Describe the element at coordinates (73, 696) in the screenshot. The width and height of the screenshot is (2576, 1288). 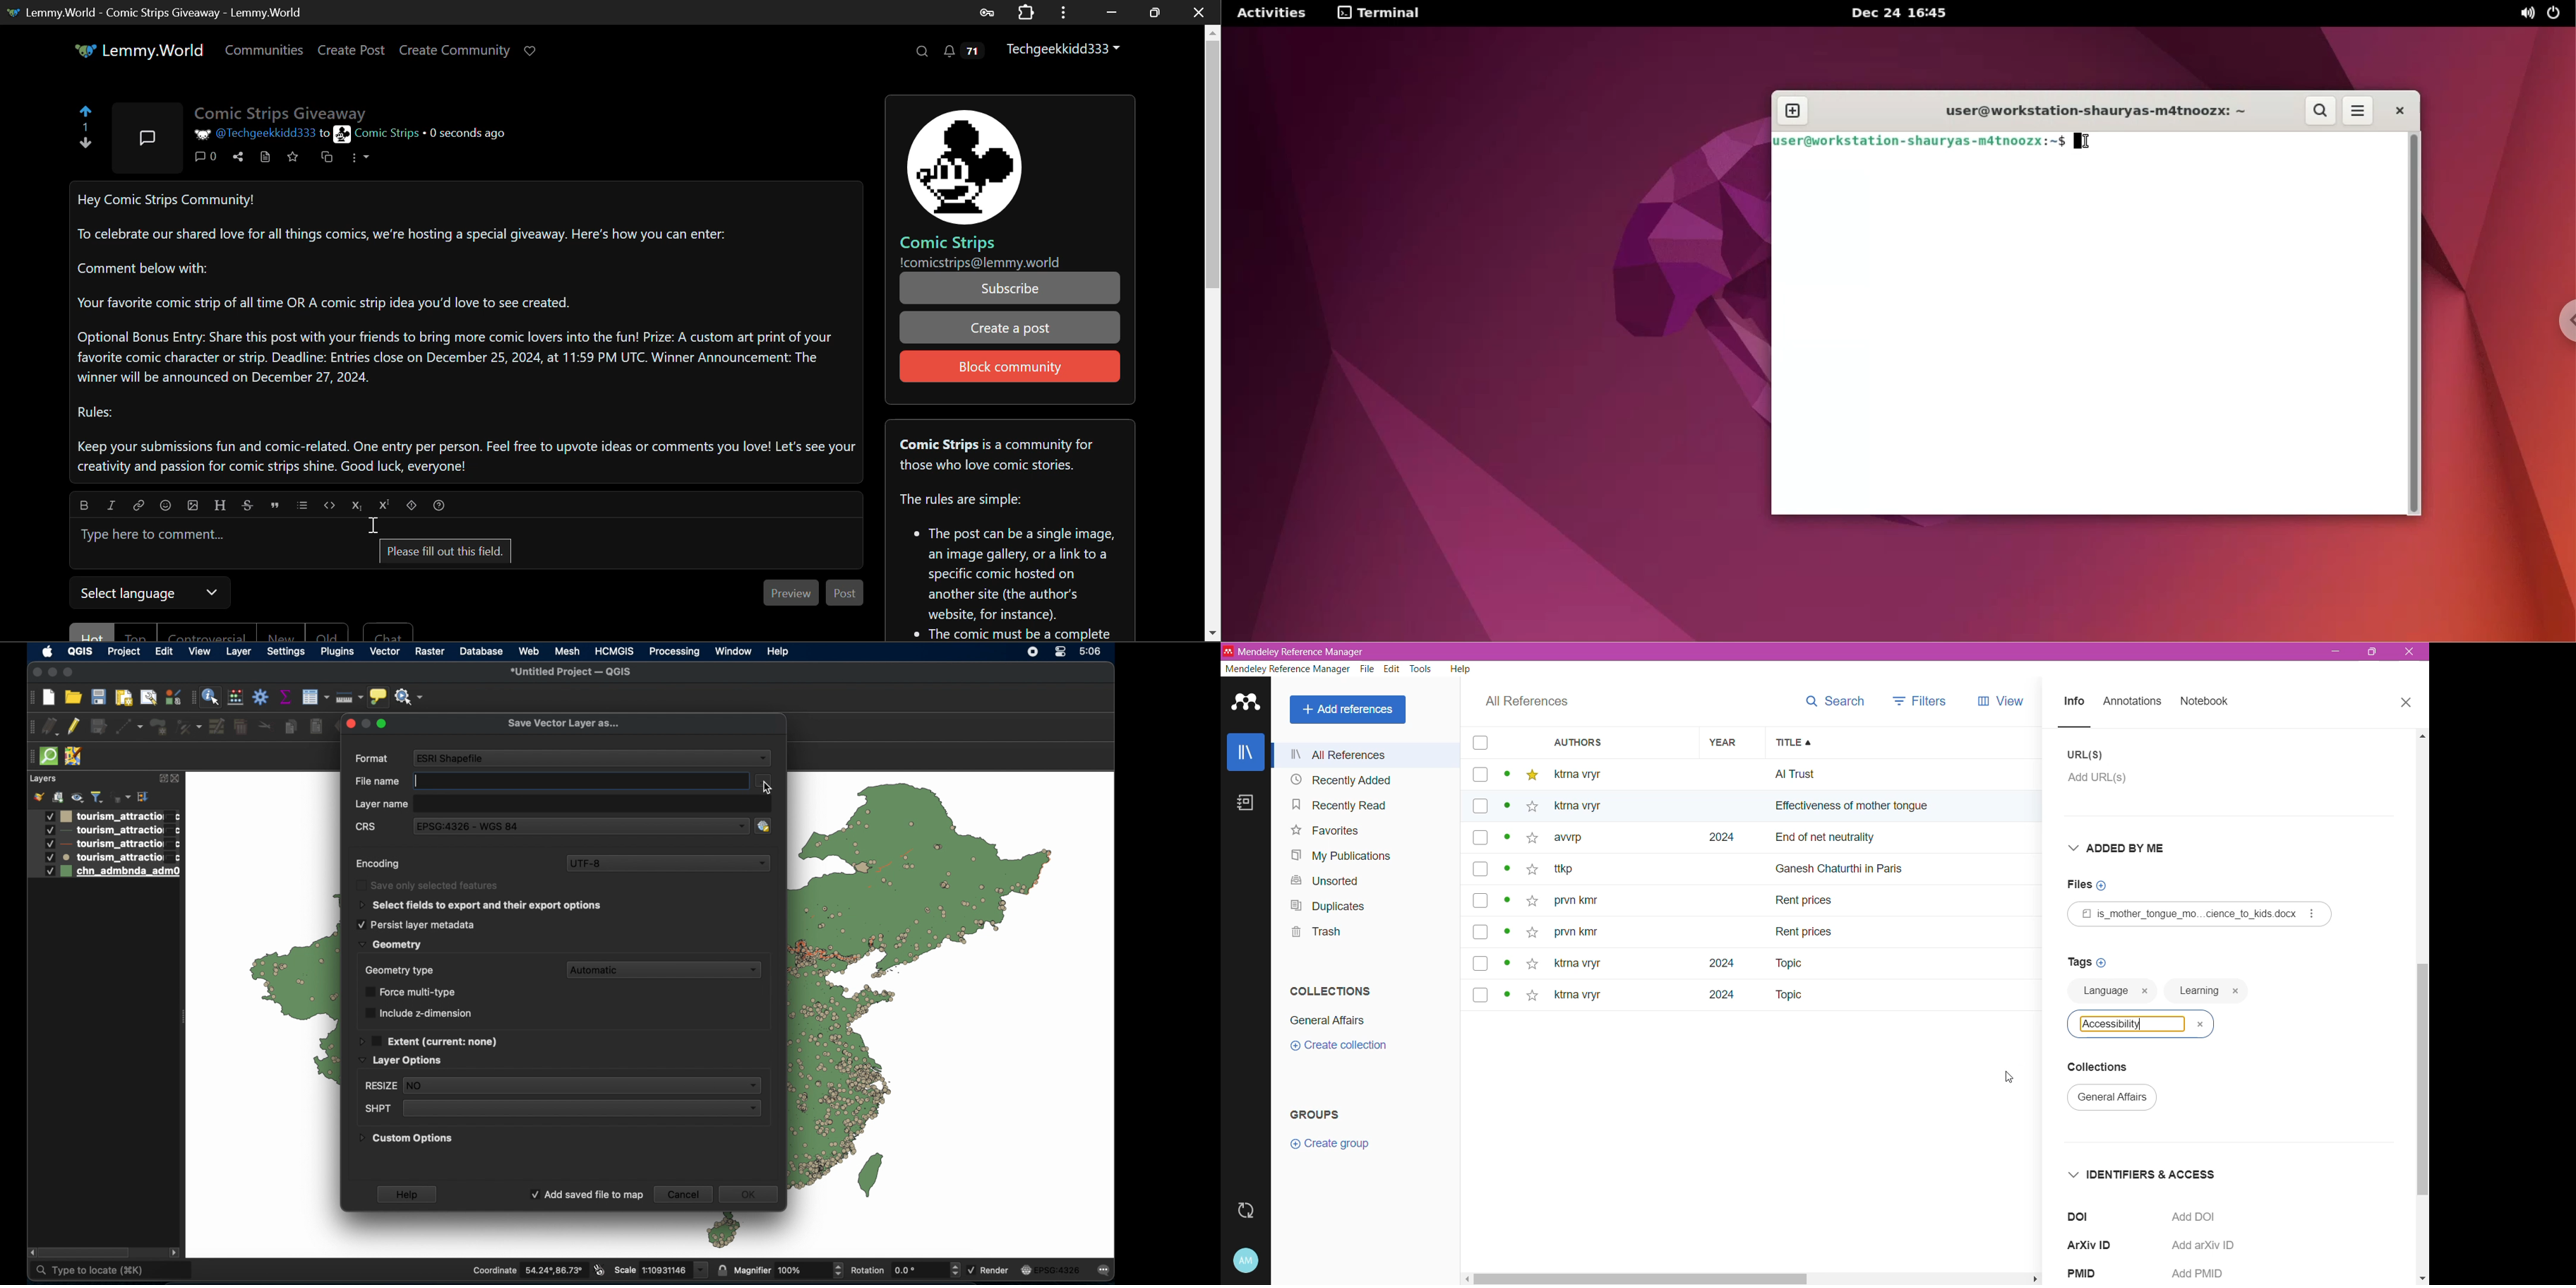
I see `open project` at that location.